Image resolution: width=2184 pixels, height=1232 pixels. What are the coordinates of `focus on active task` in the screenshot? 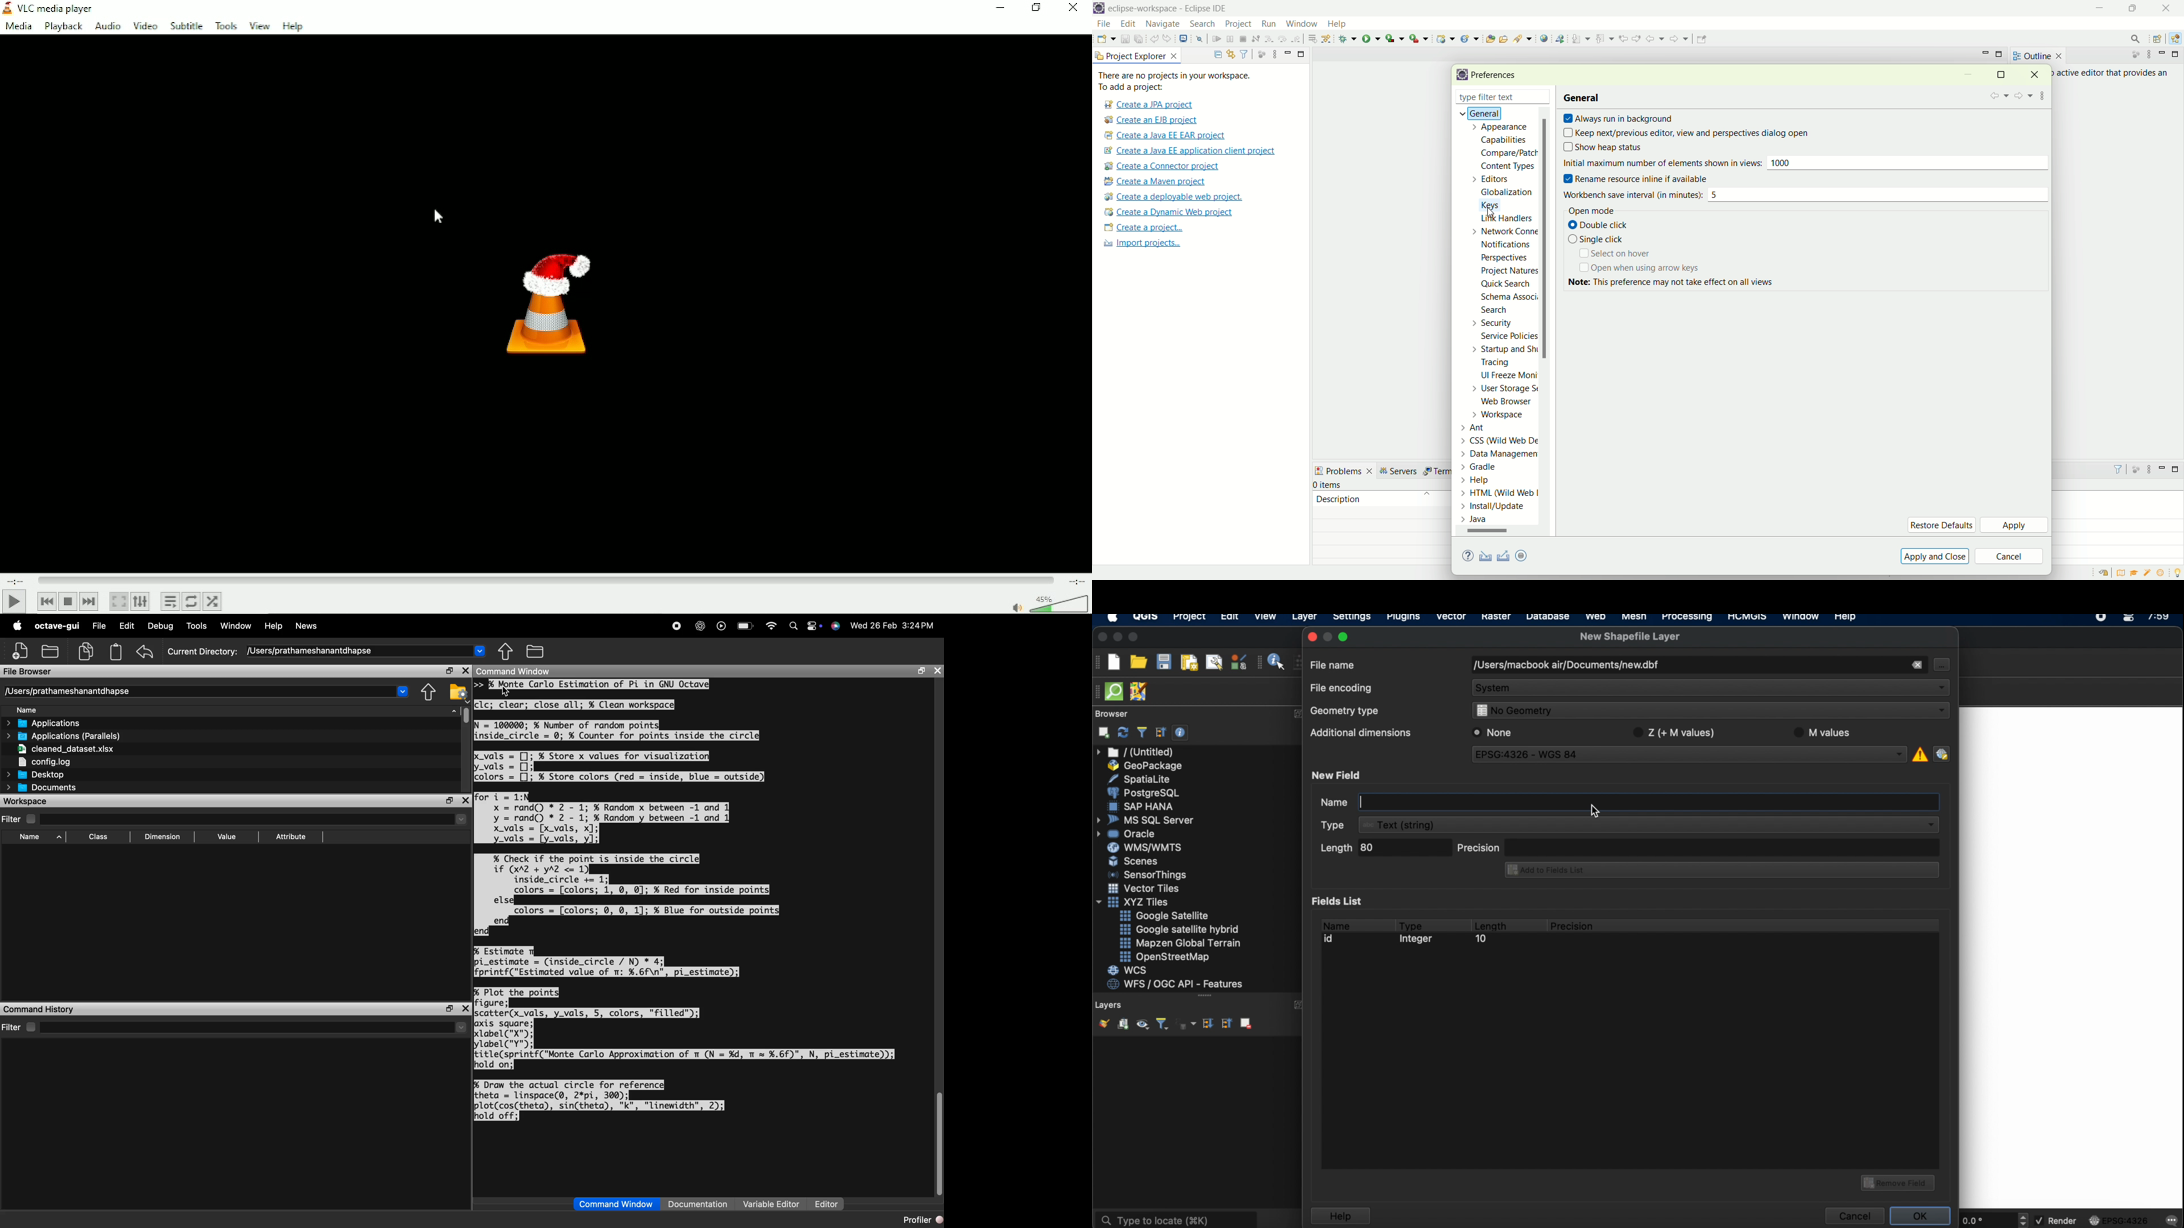 It's located at (1260, 53).